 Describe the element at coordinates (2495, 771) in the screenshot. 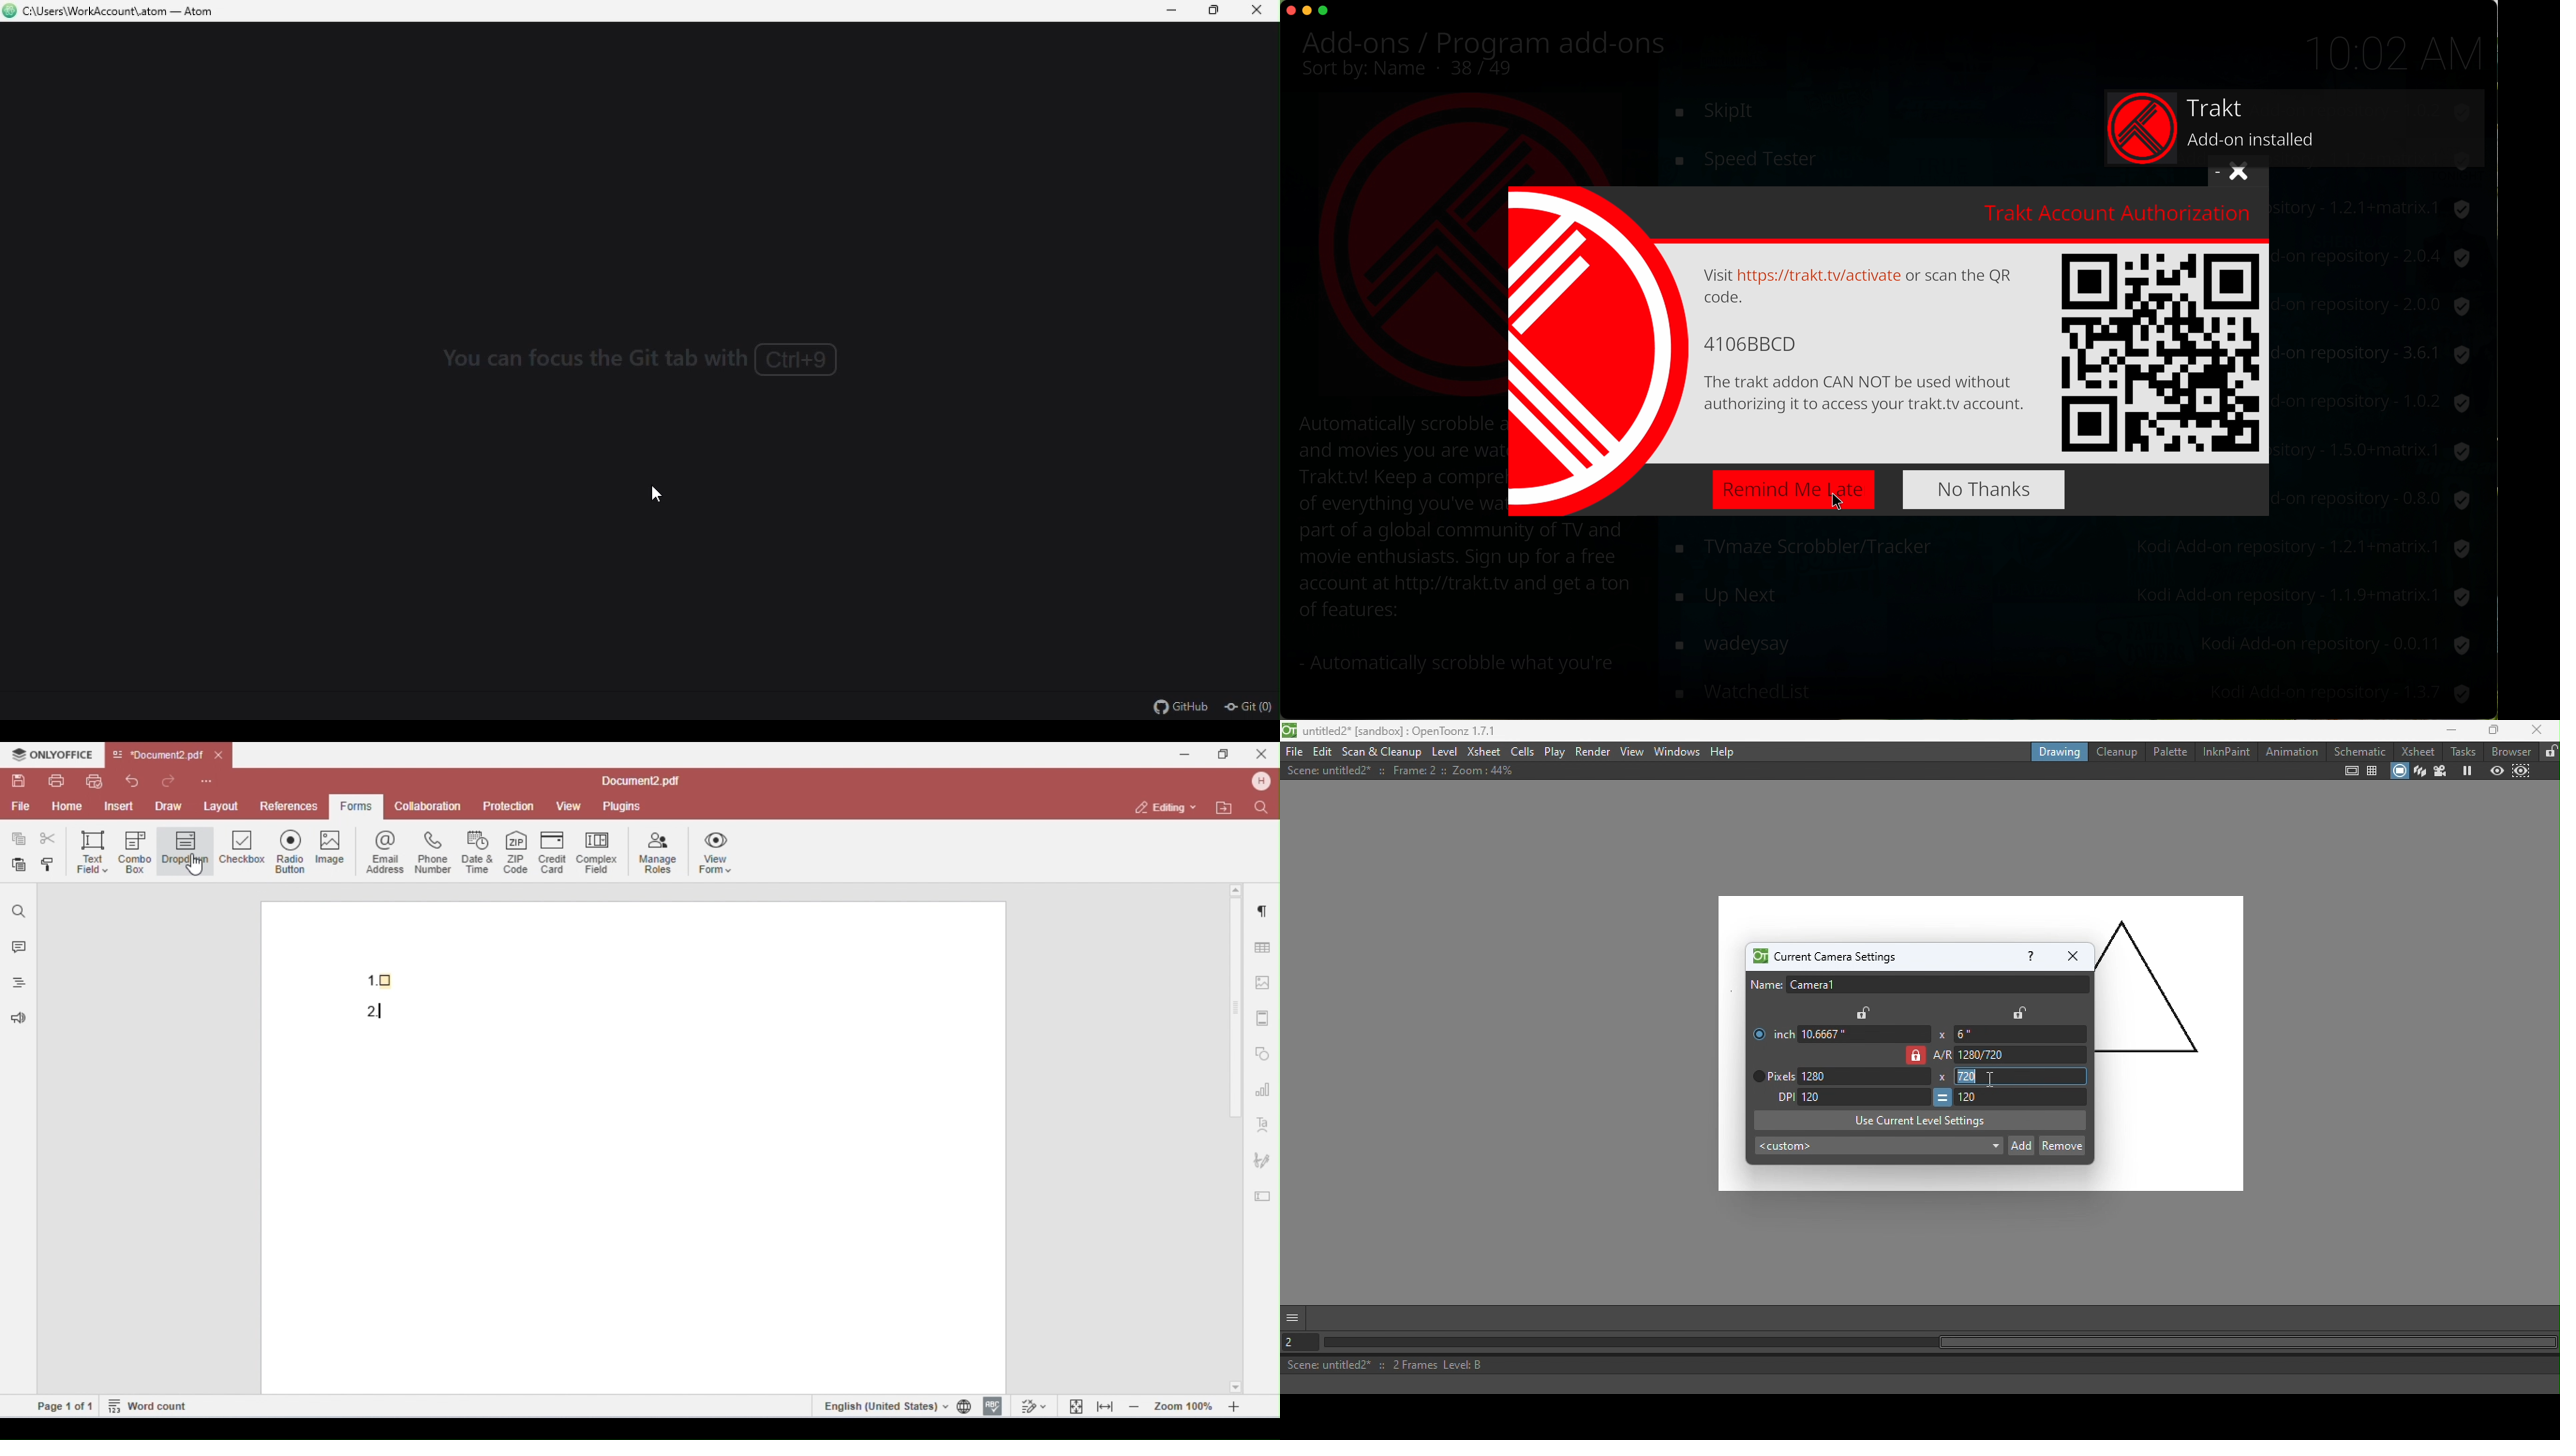

I see `Preview` at that location.